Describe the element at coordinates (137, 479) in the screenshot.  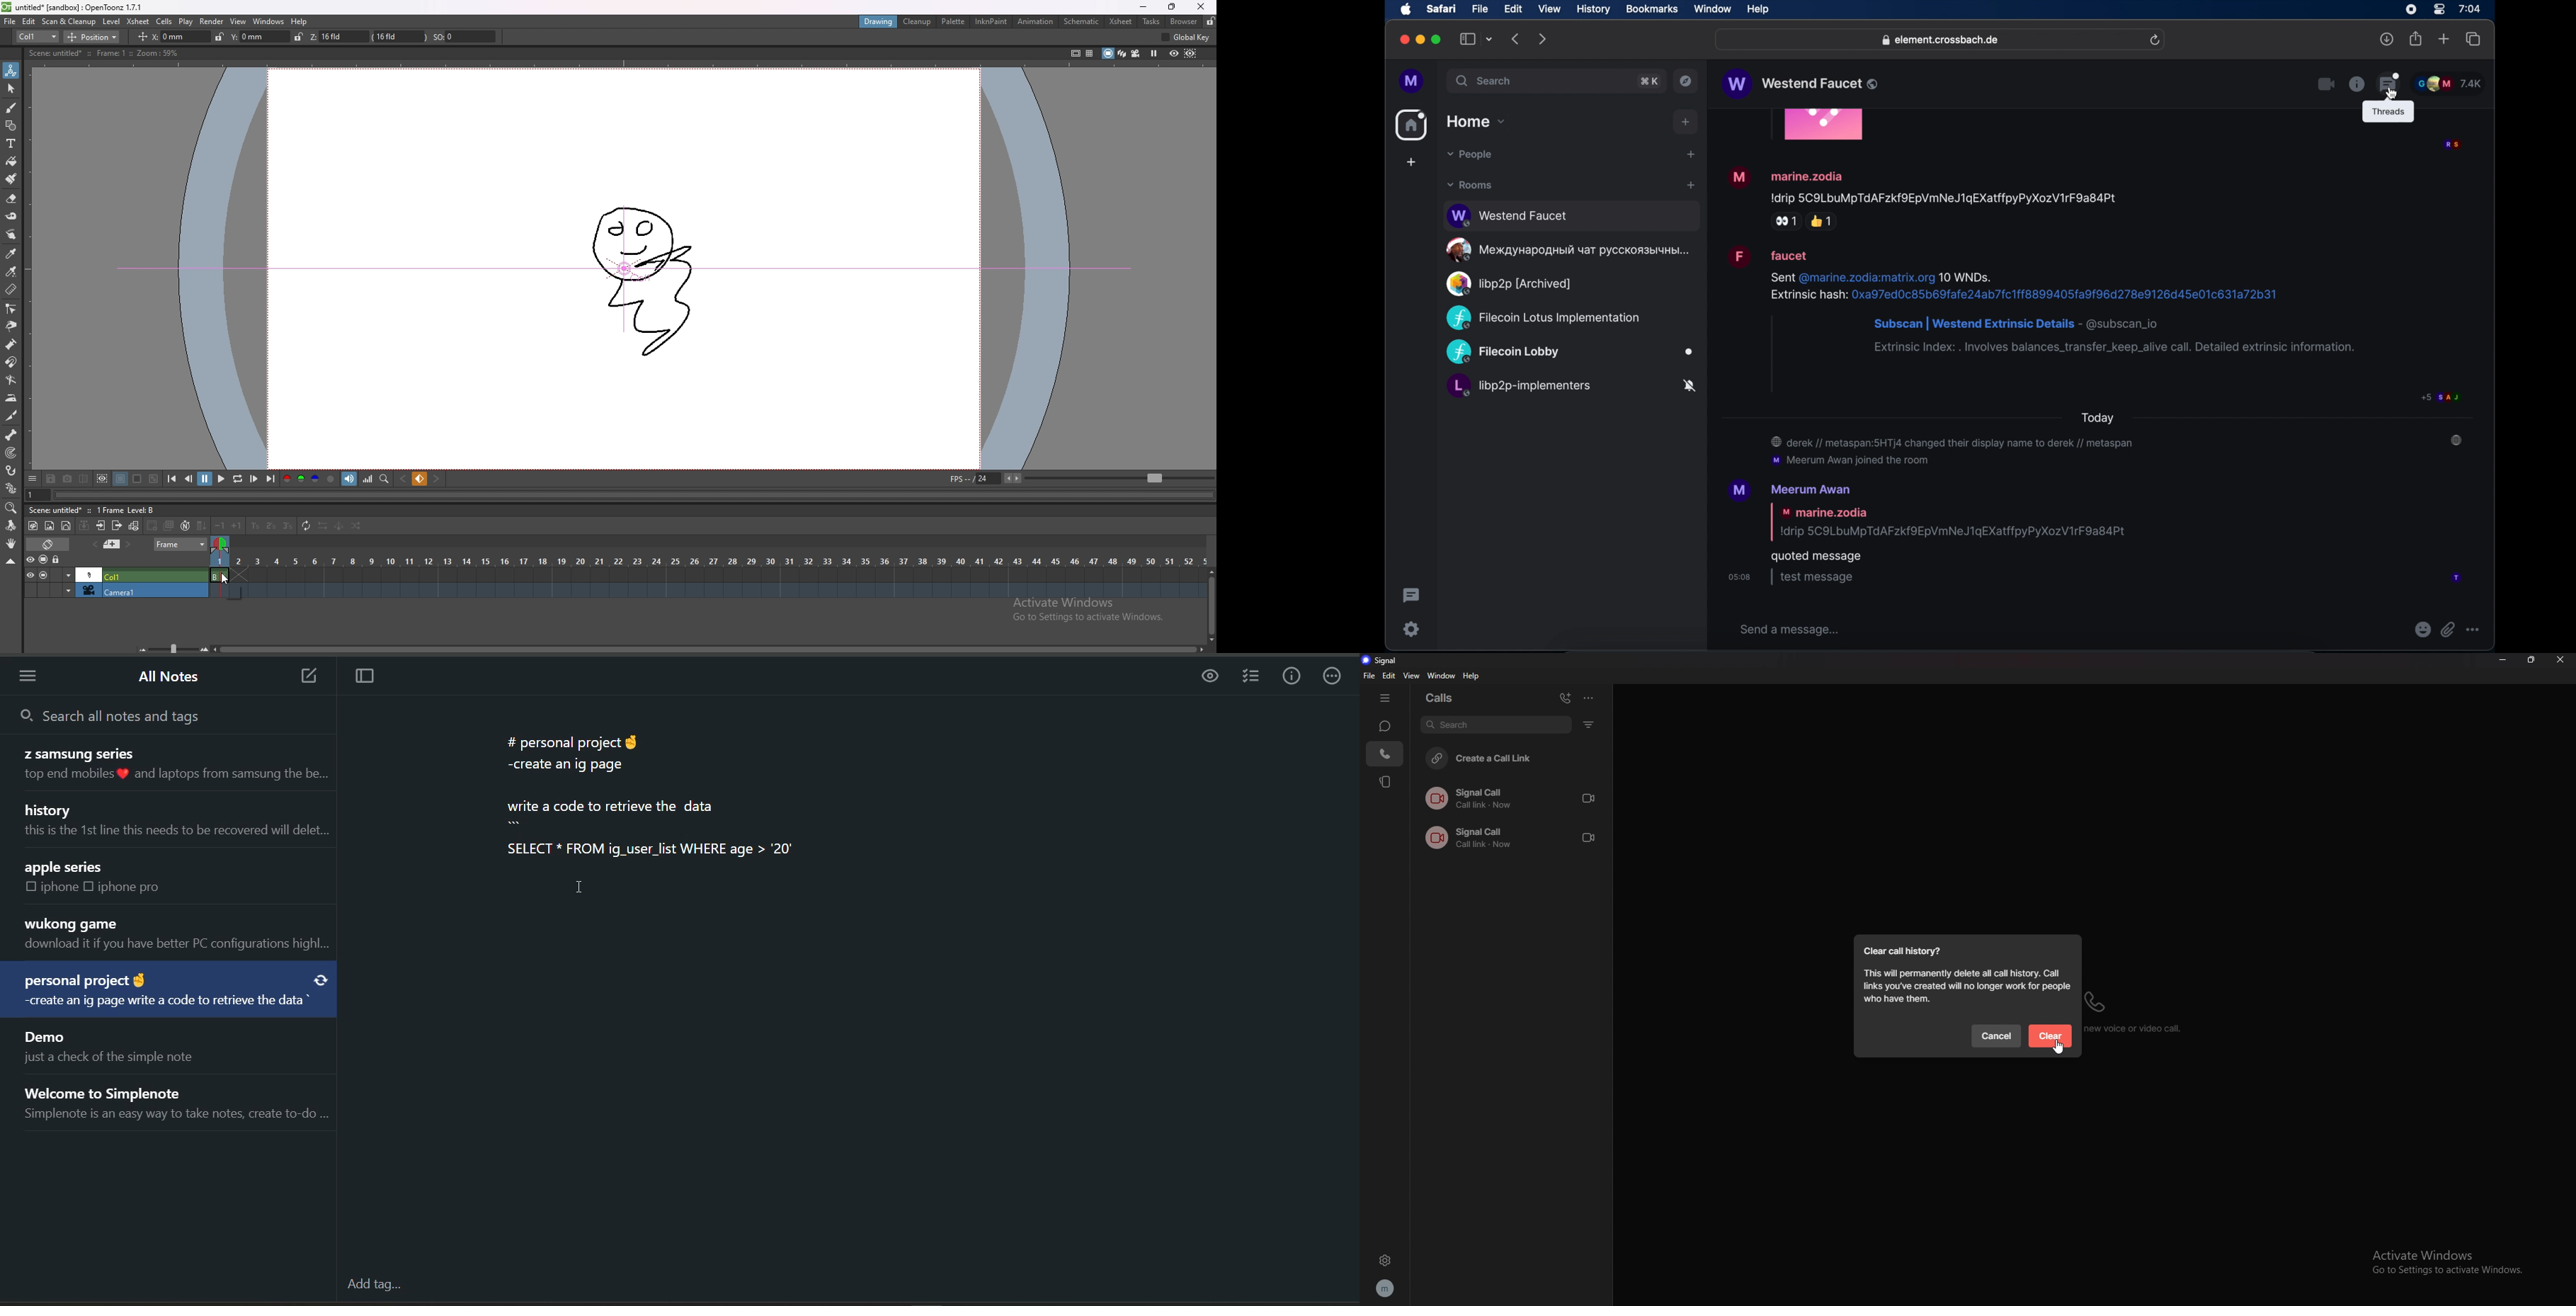
I see `white background` at that location.